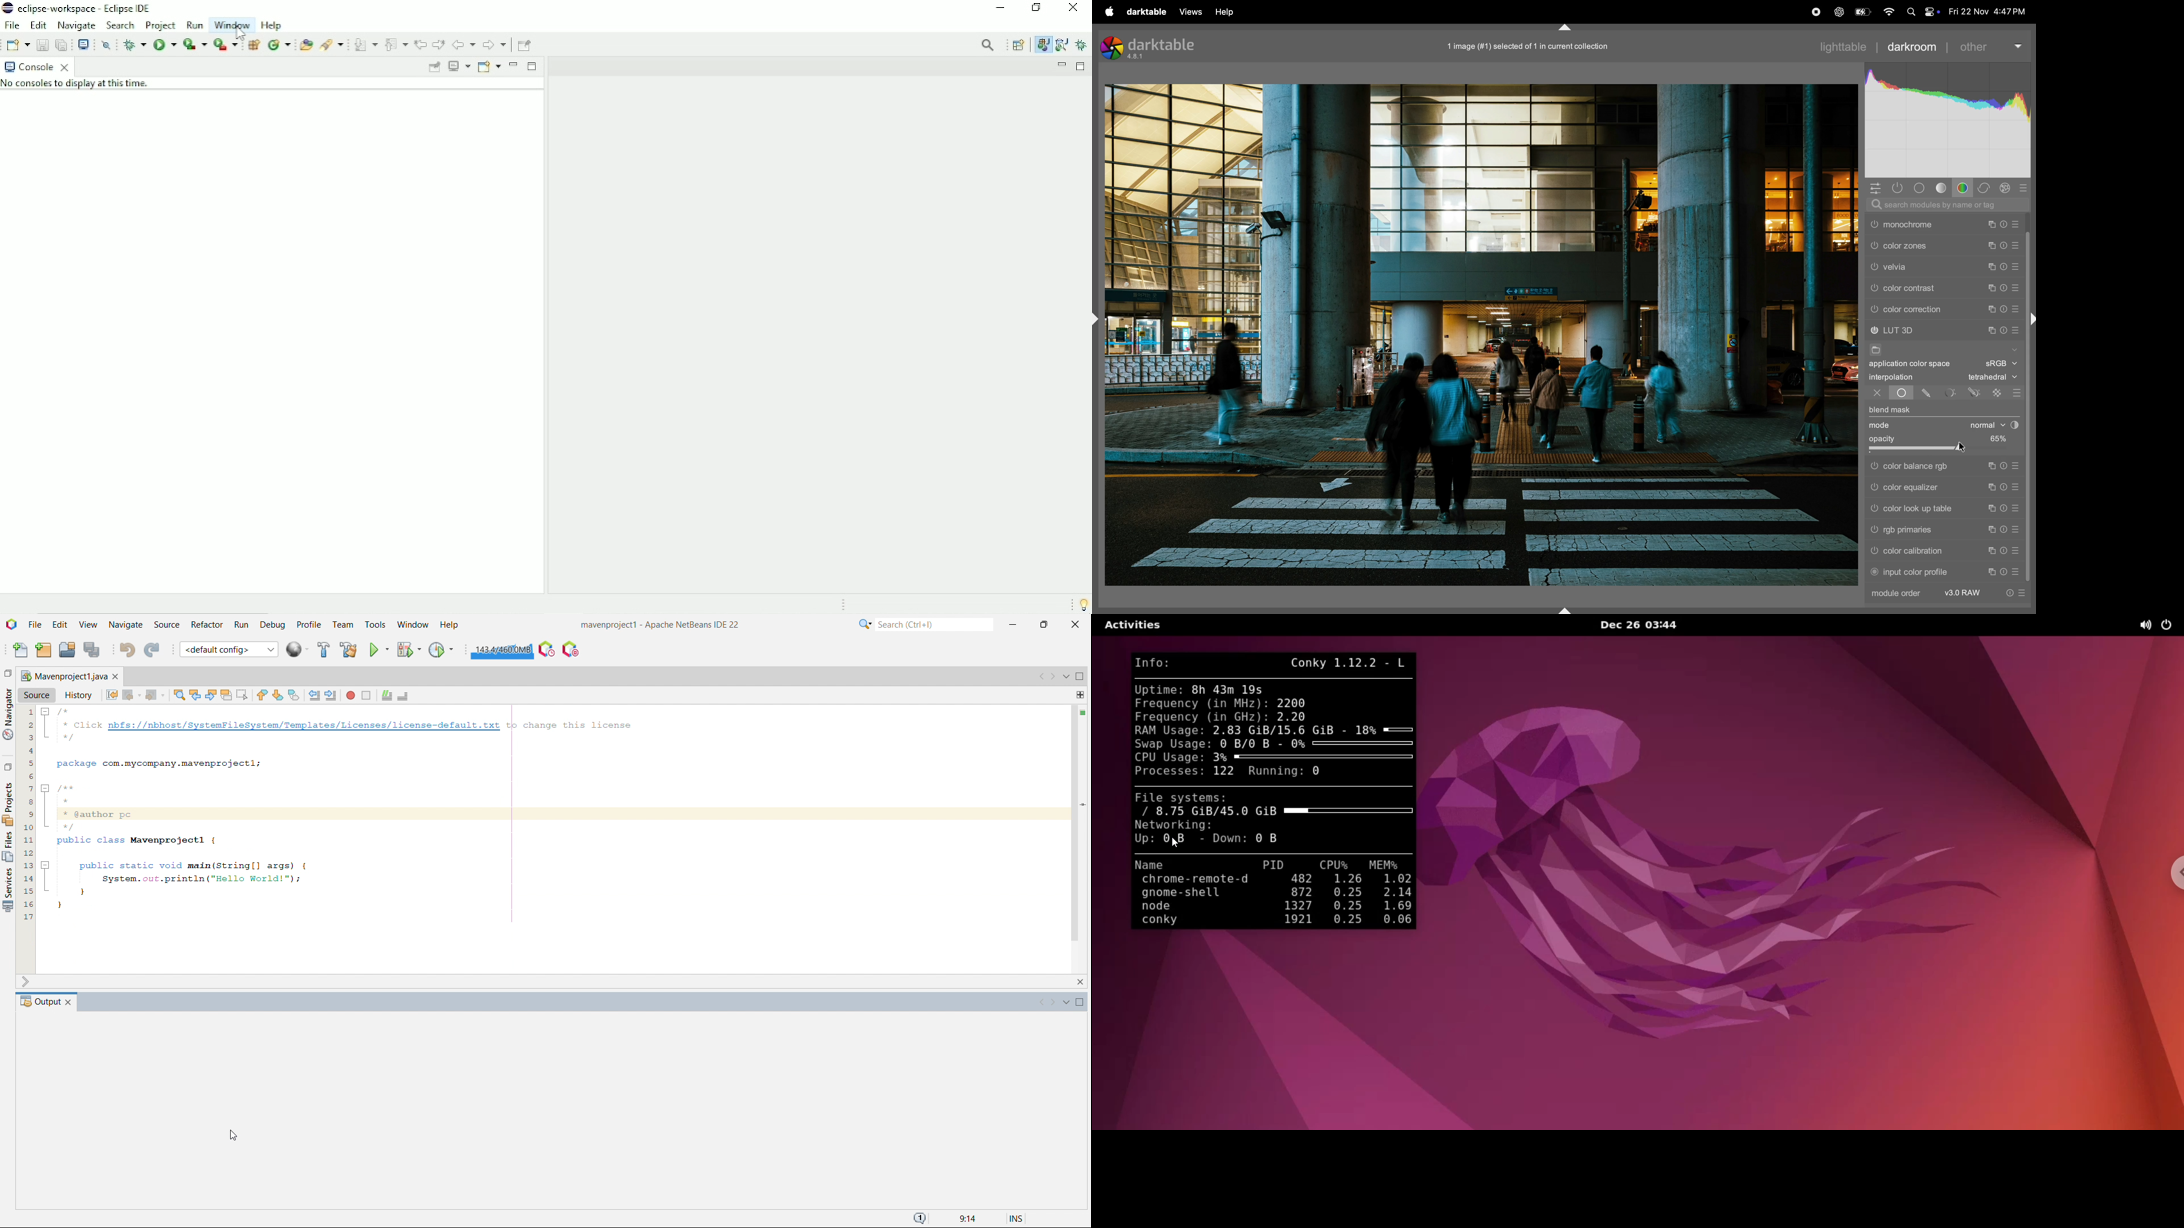  What do you see at coordinates (1563, 609) in the screenshot?
I see `shift+ctrl+b` at bounding box center [1563, 609].